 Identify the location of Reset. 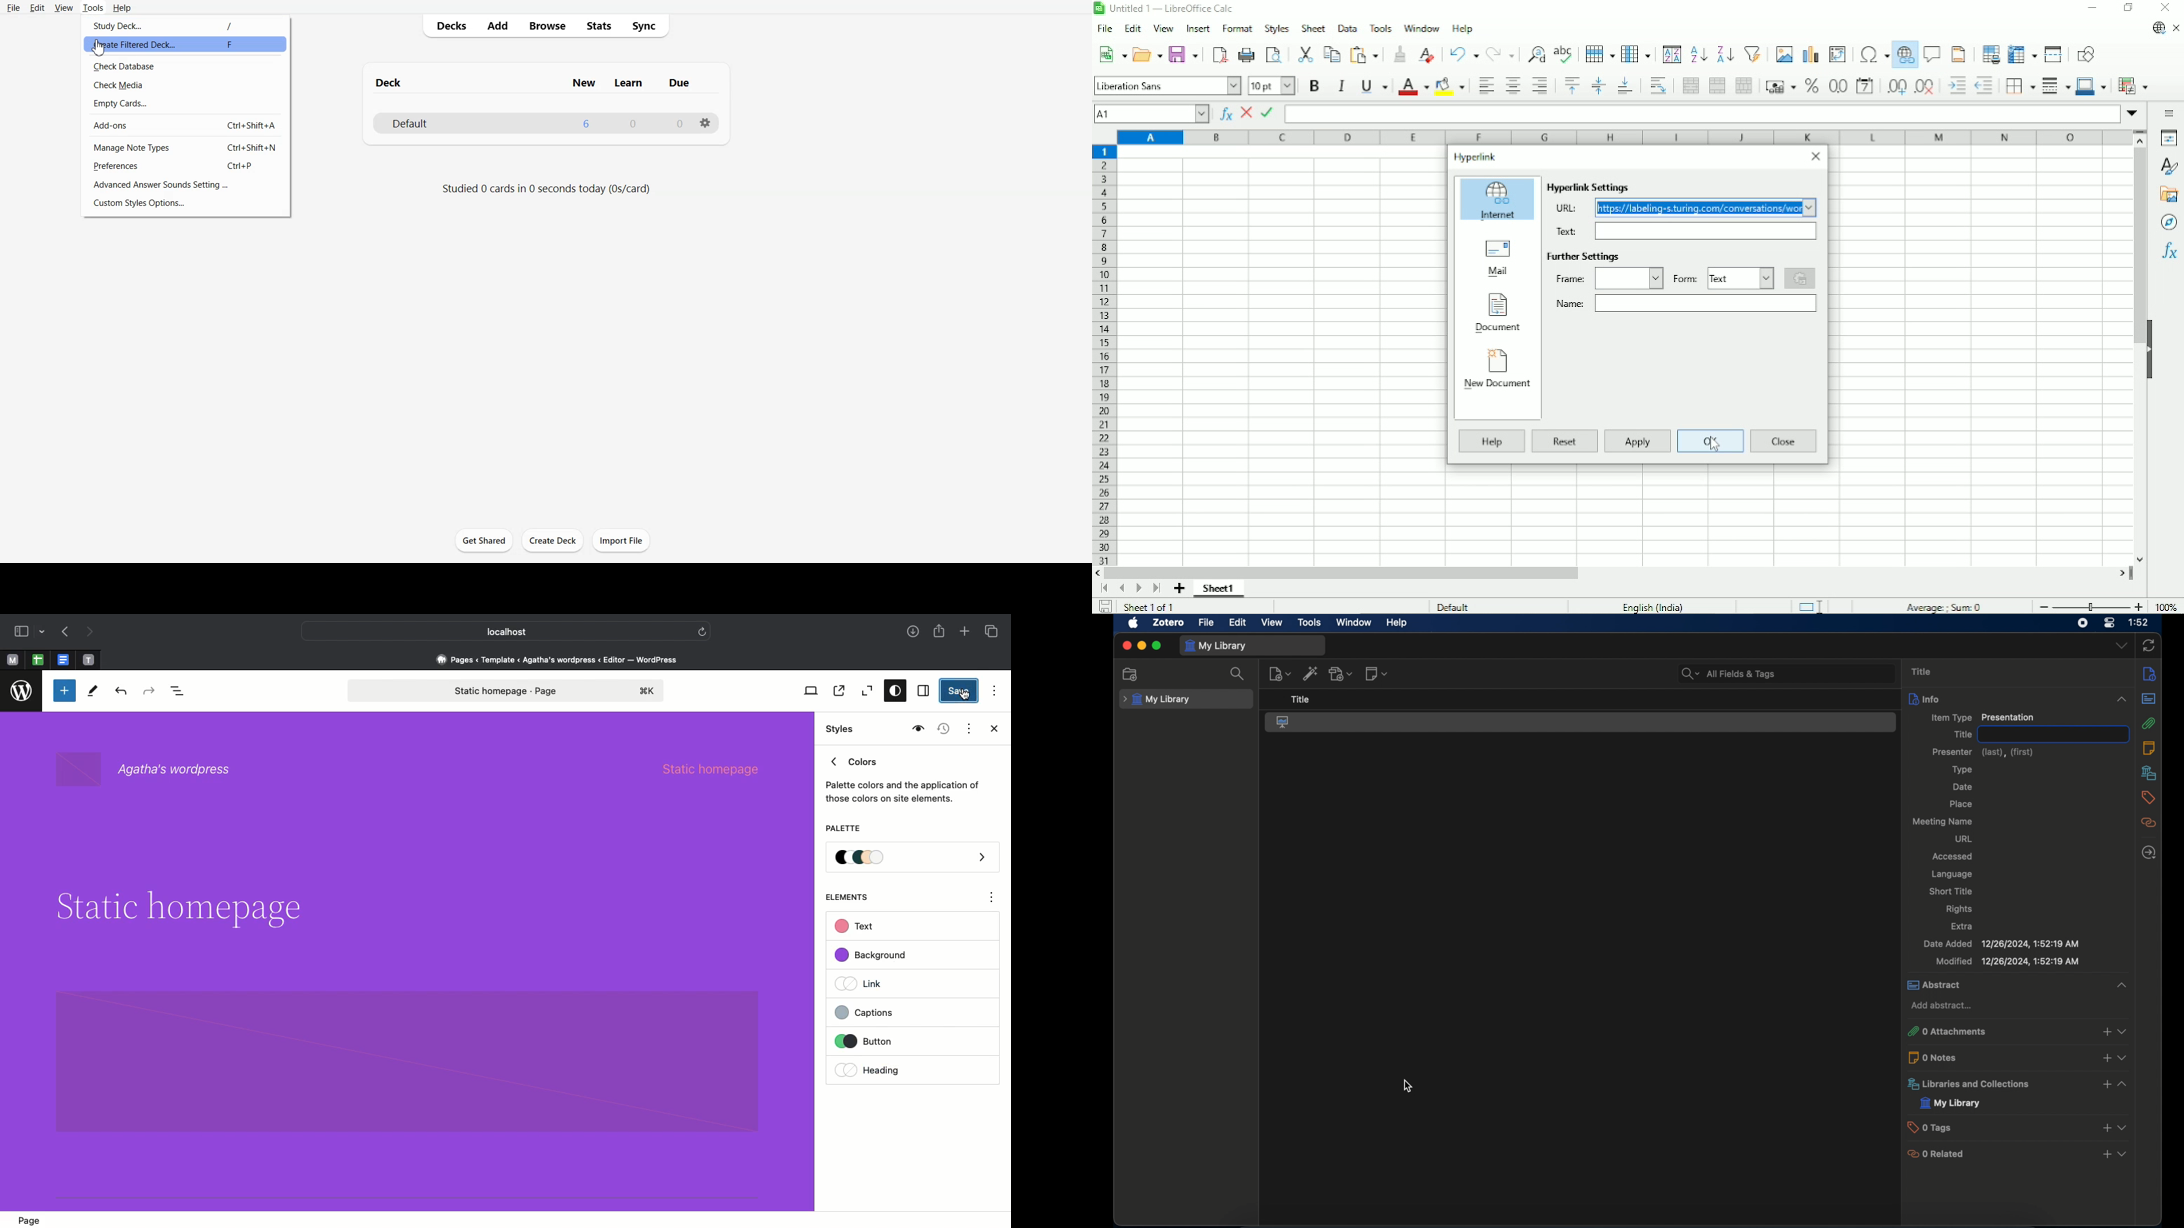
(1567, 443).